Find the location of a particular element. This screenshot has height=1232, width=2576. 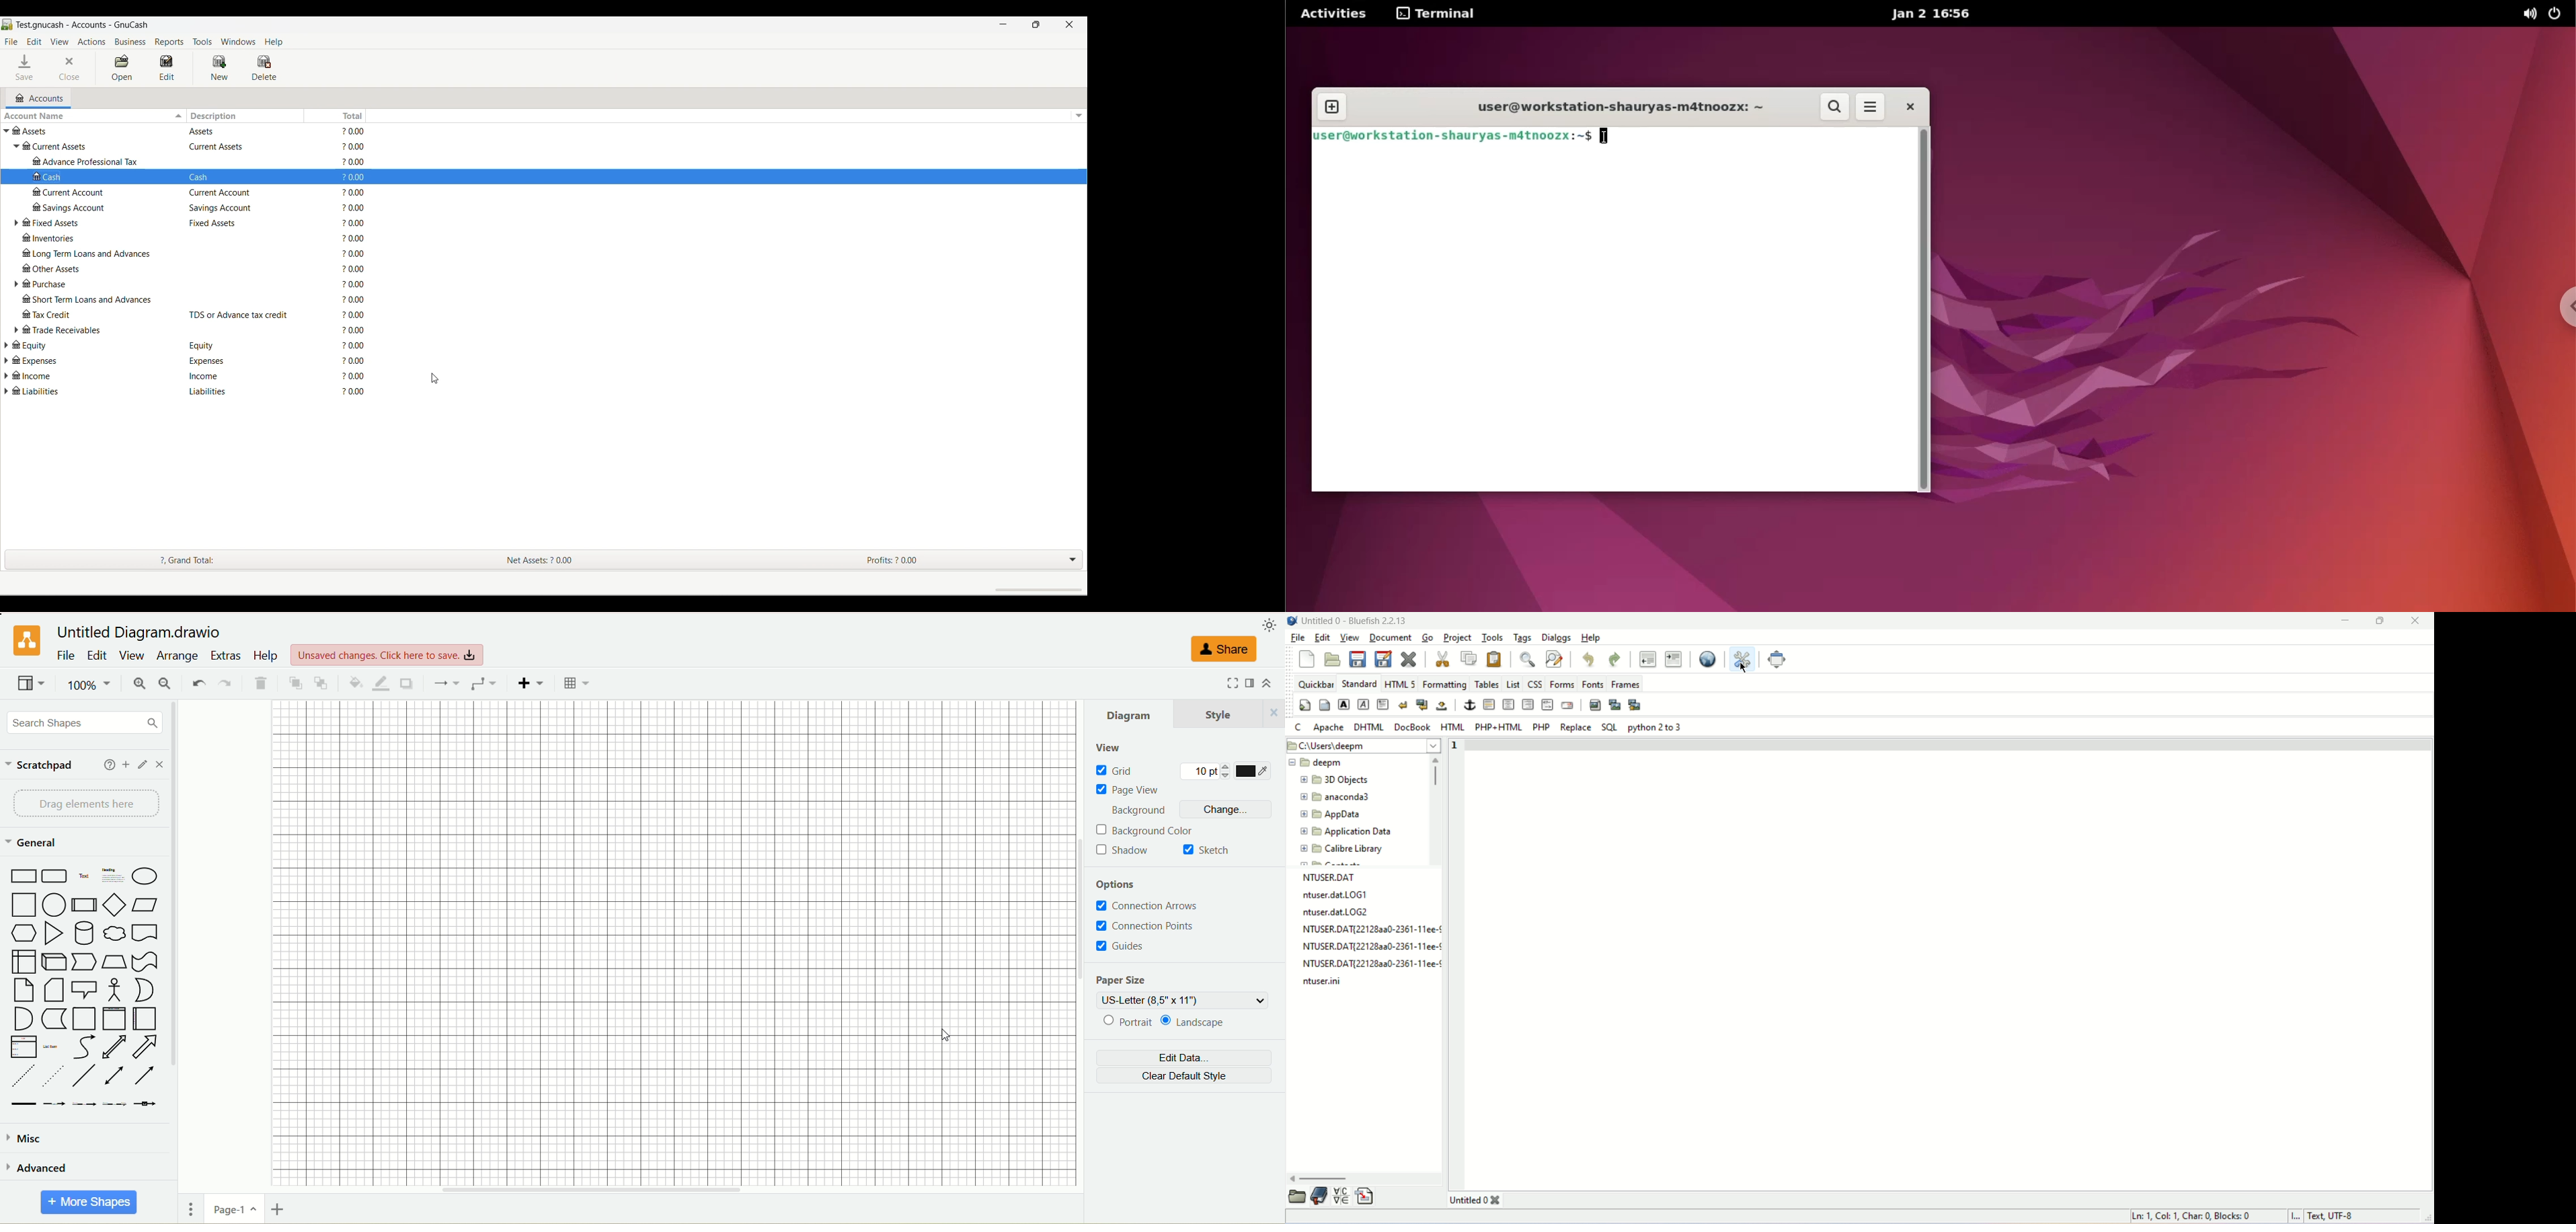

advanced is located at coordinates (41, 1168).